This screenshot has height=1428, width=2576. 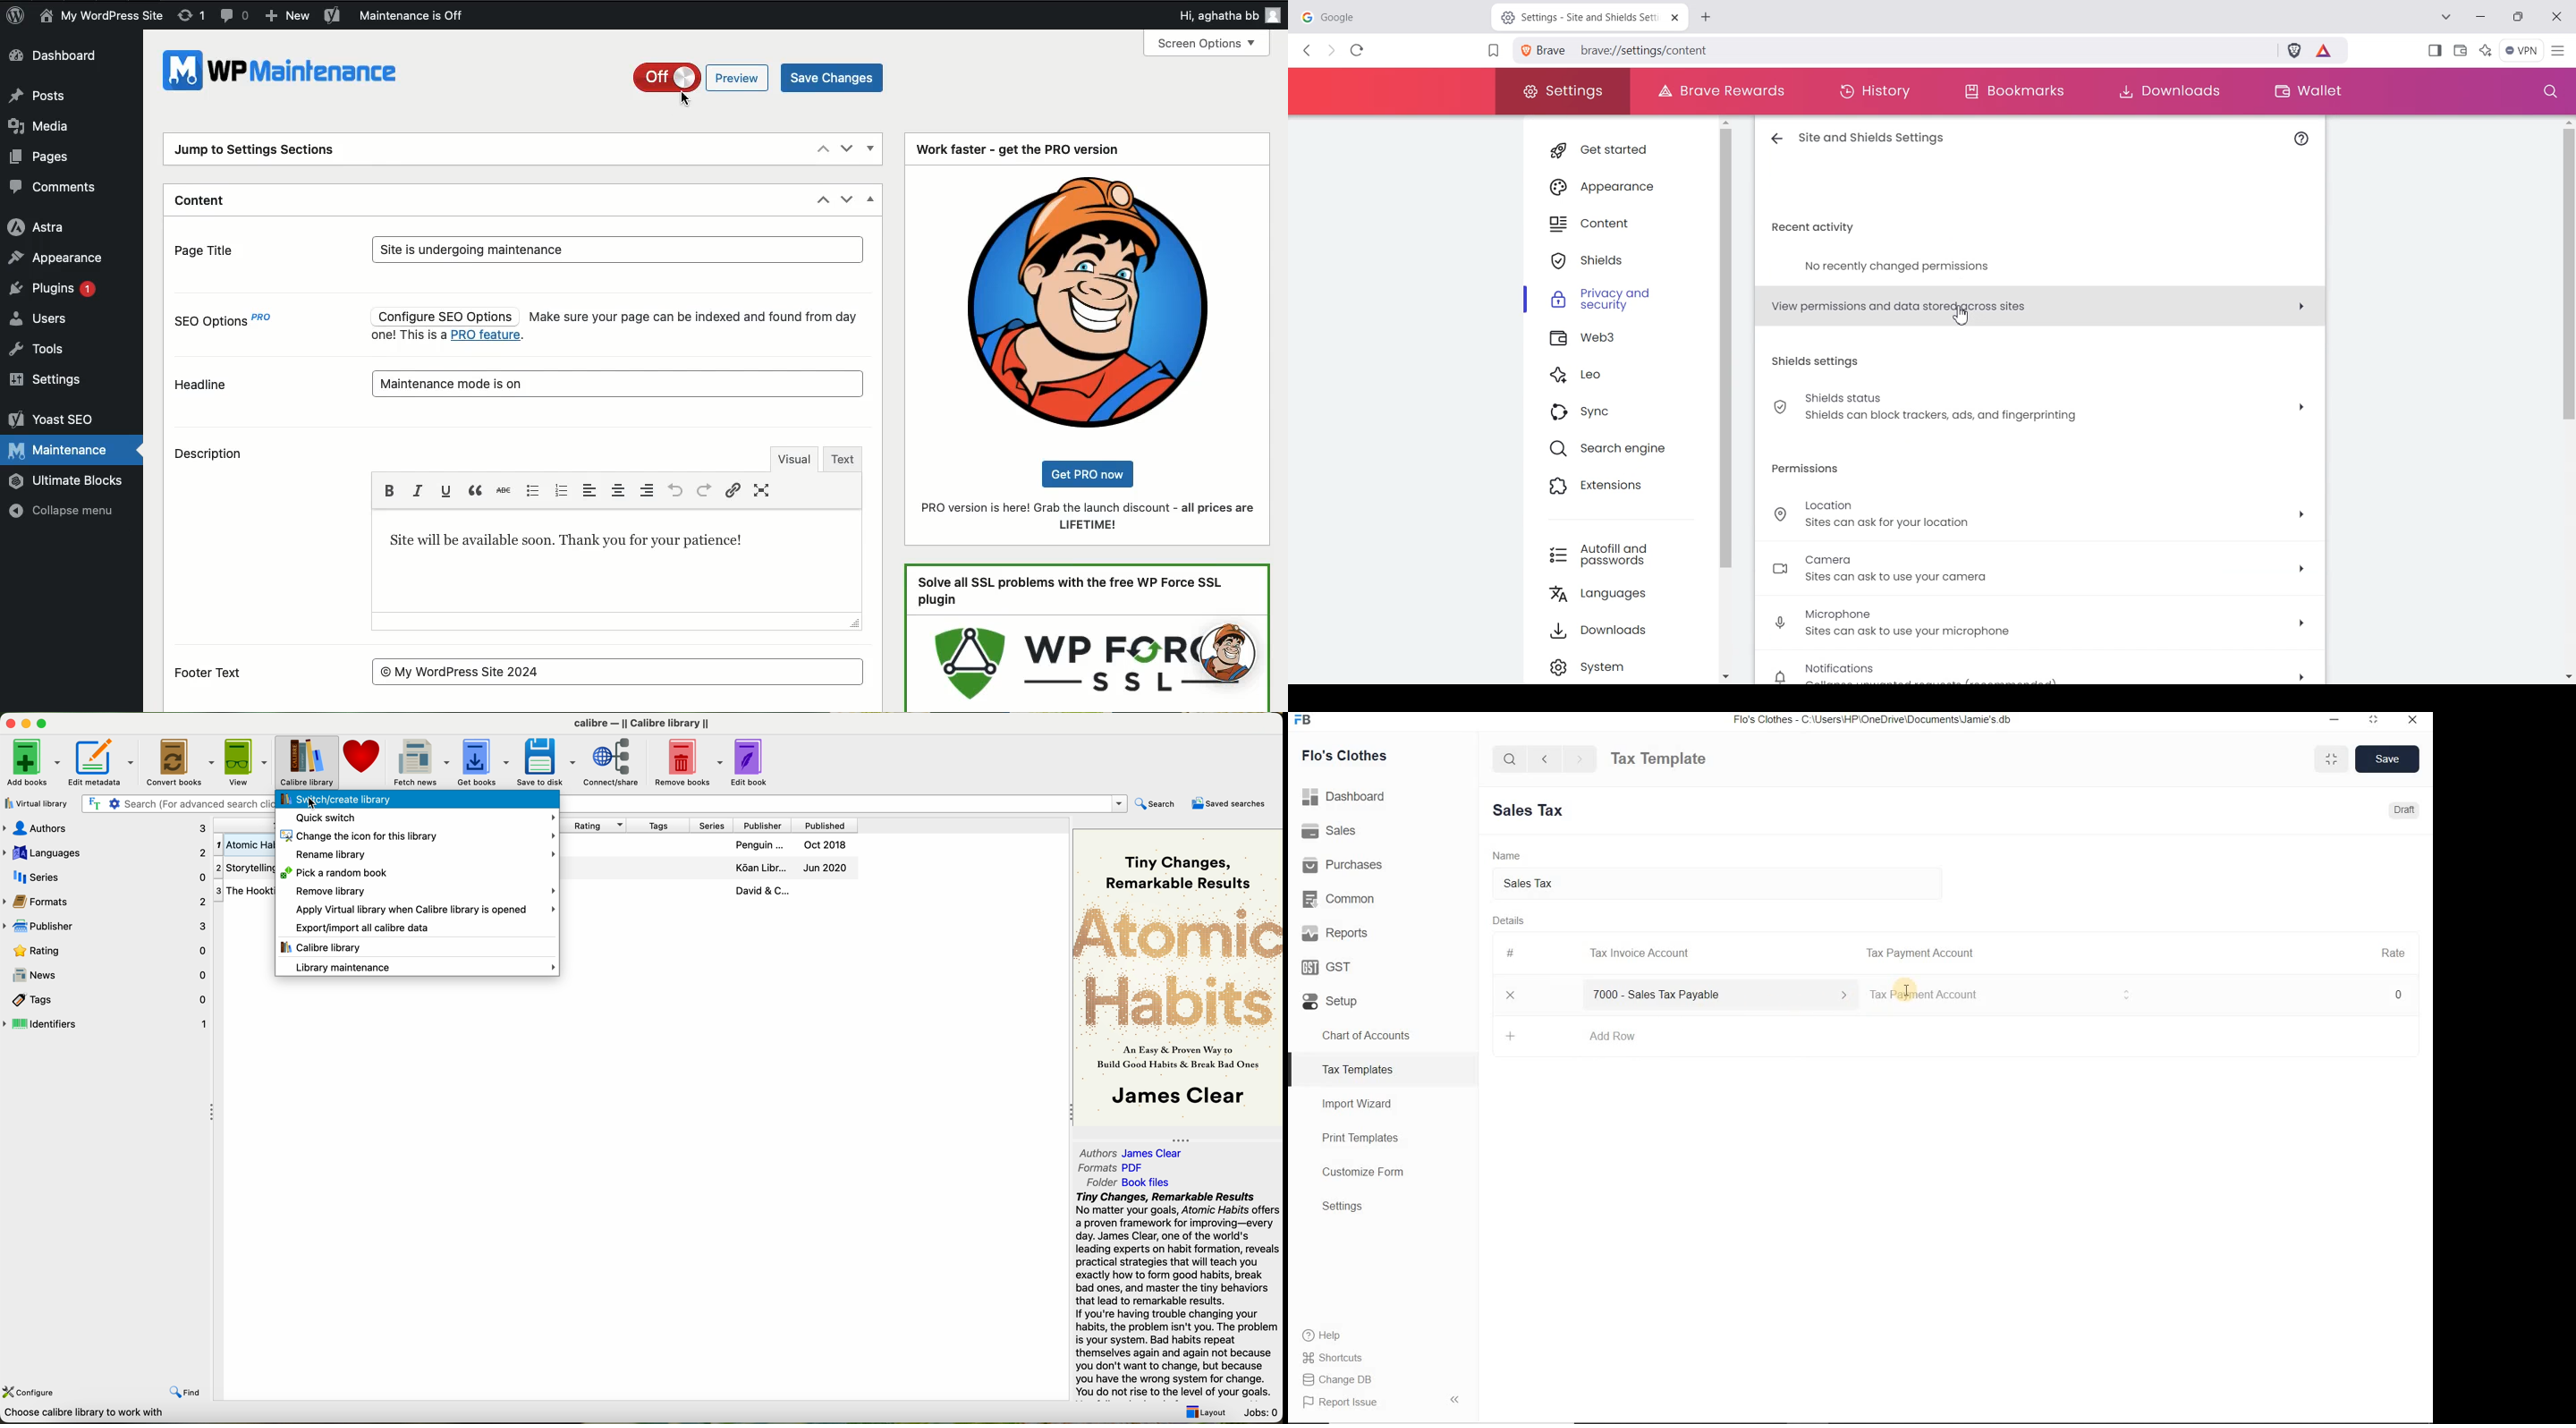 What do you see at coordinates (1620, 302) in the screenshot?
I see `Privacy and security` at bounding box center [1620, 302].